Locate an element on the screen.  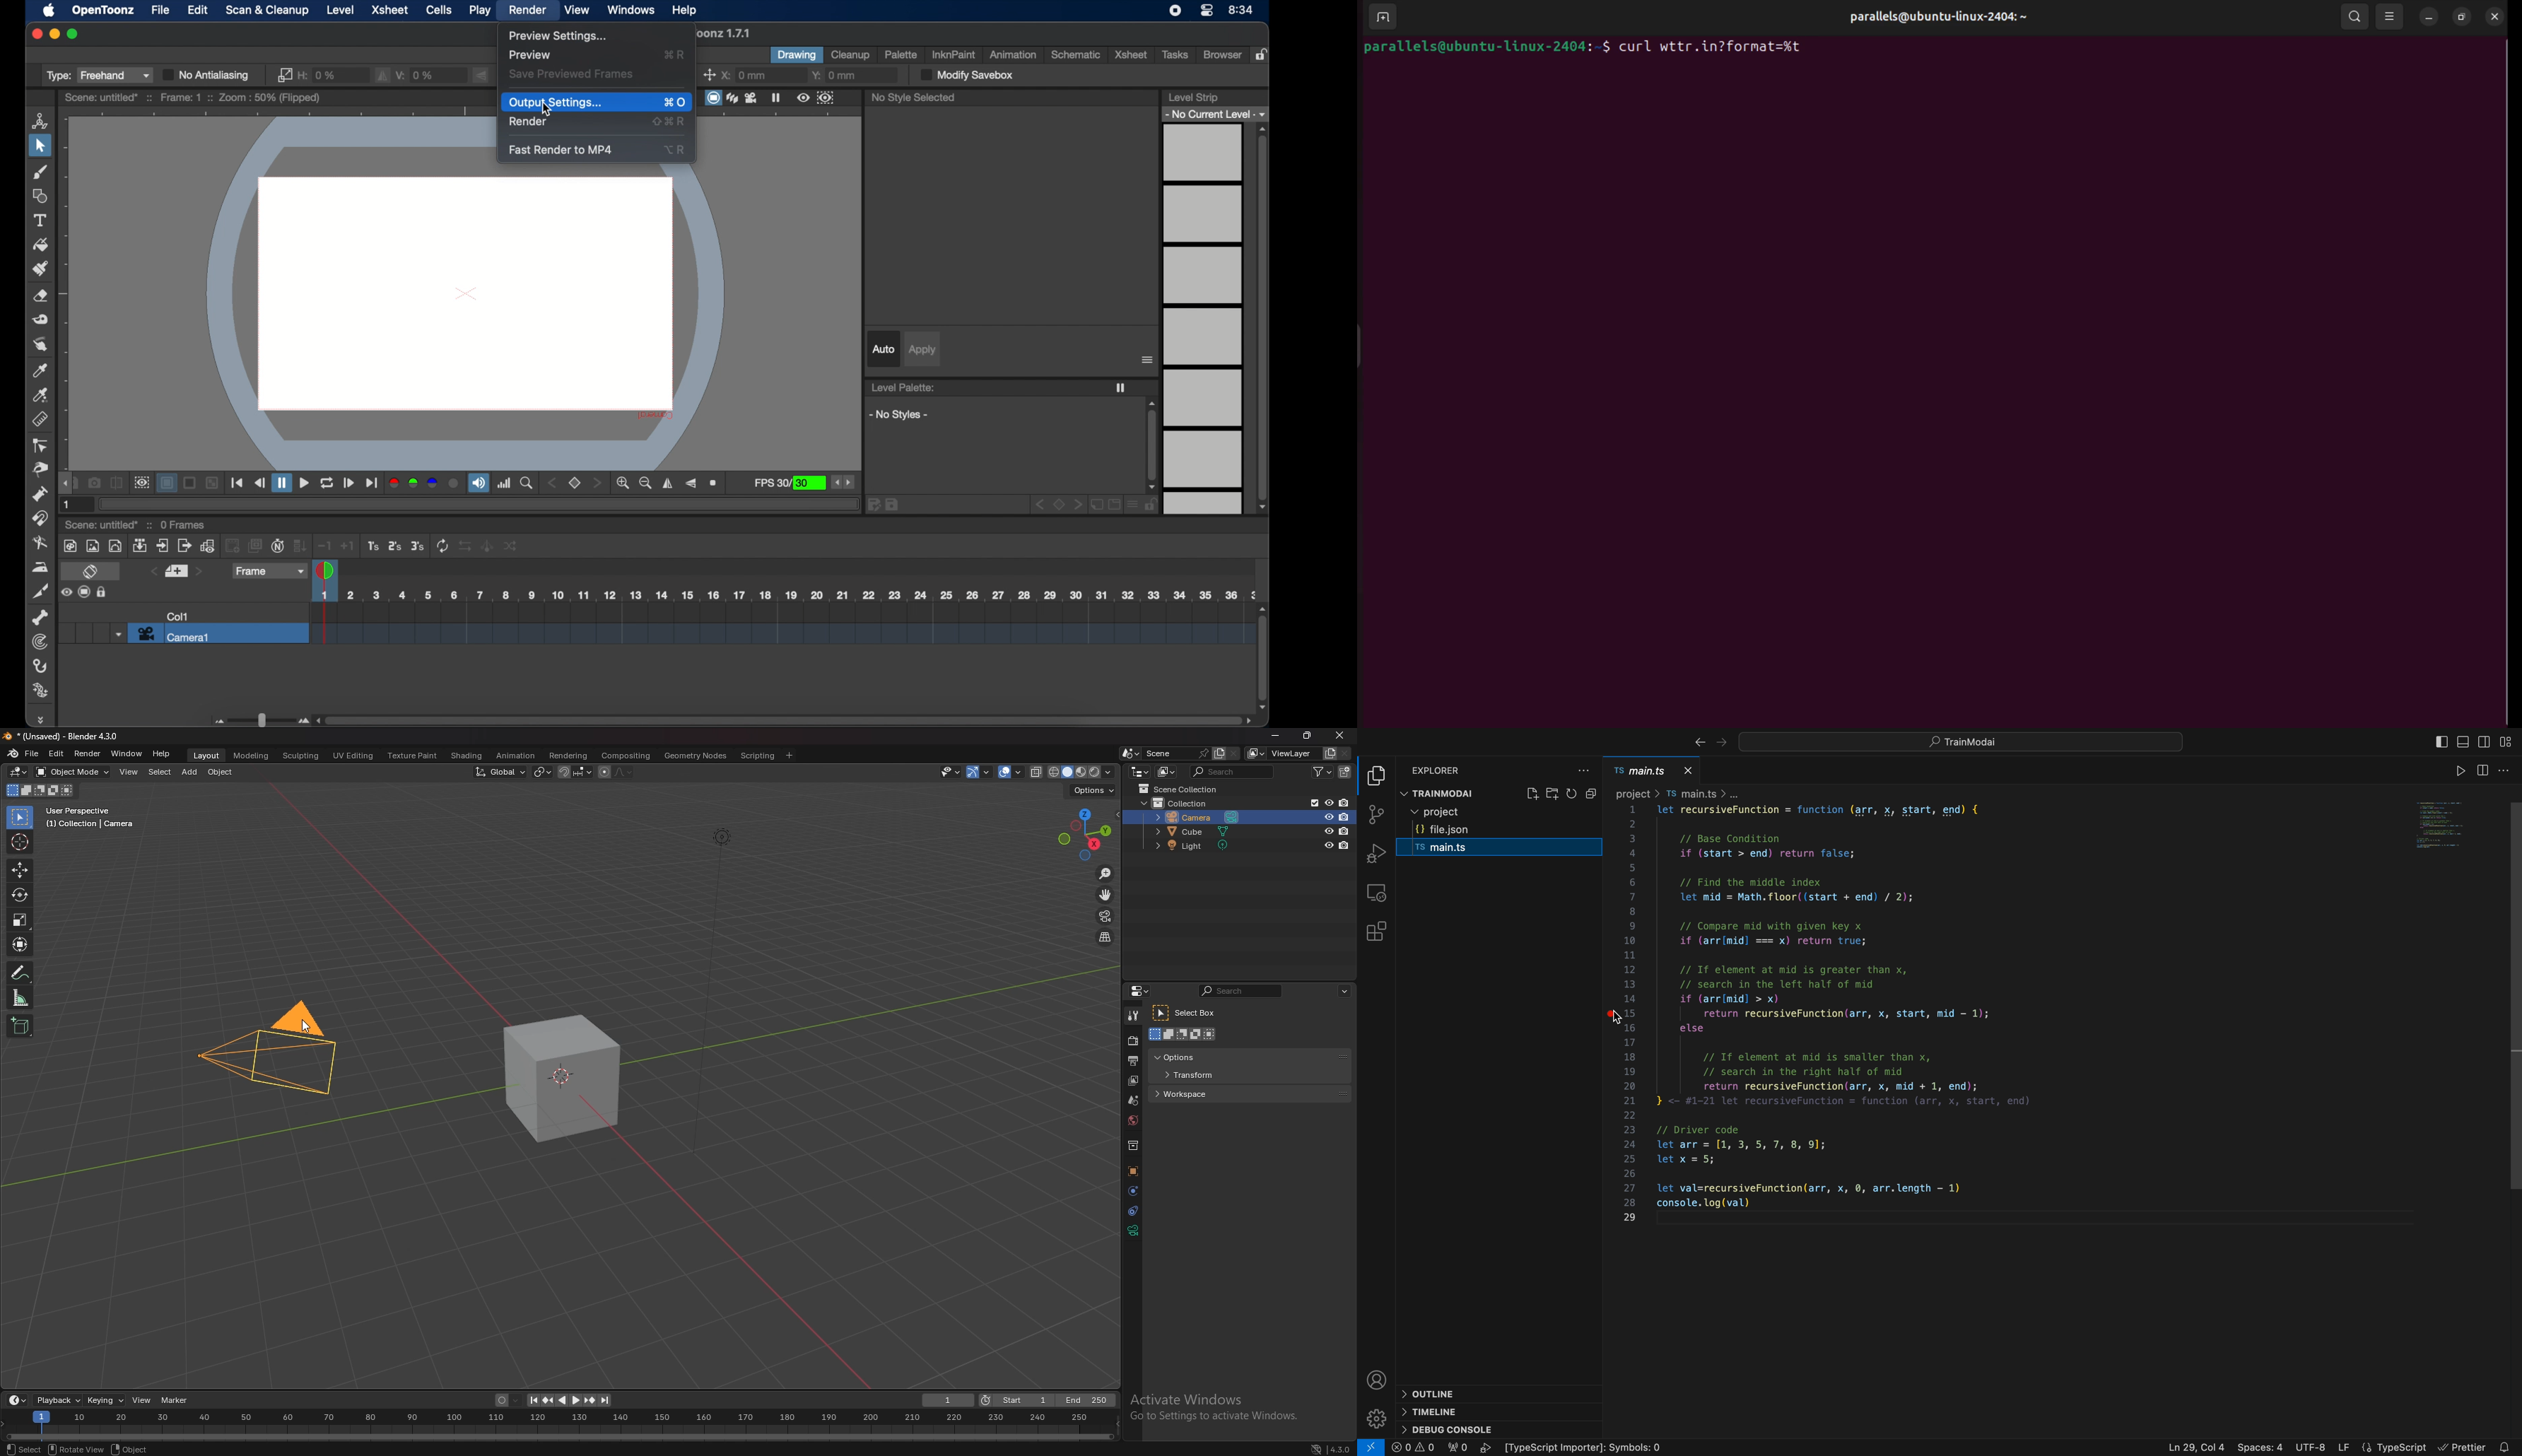
 is located at coordinates (259, 483).